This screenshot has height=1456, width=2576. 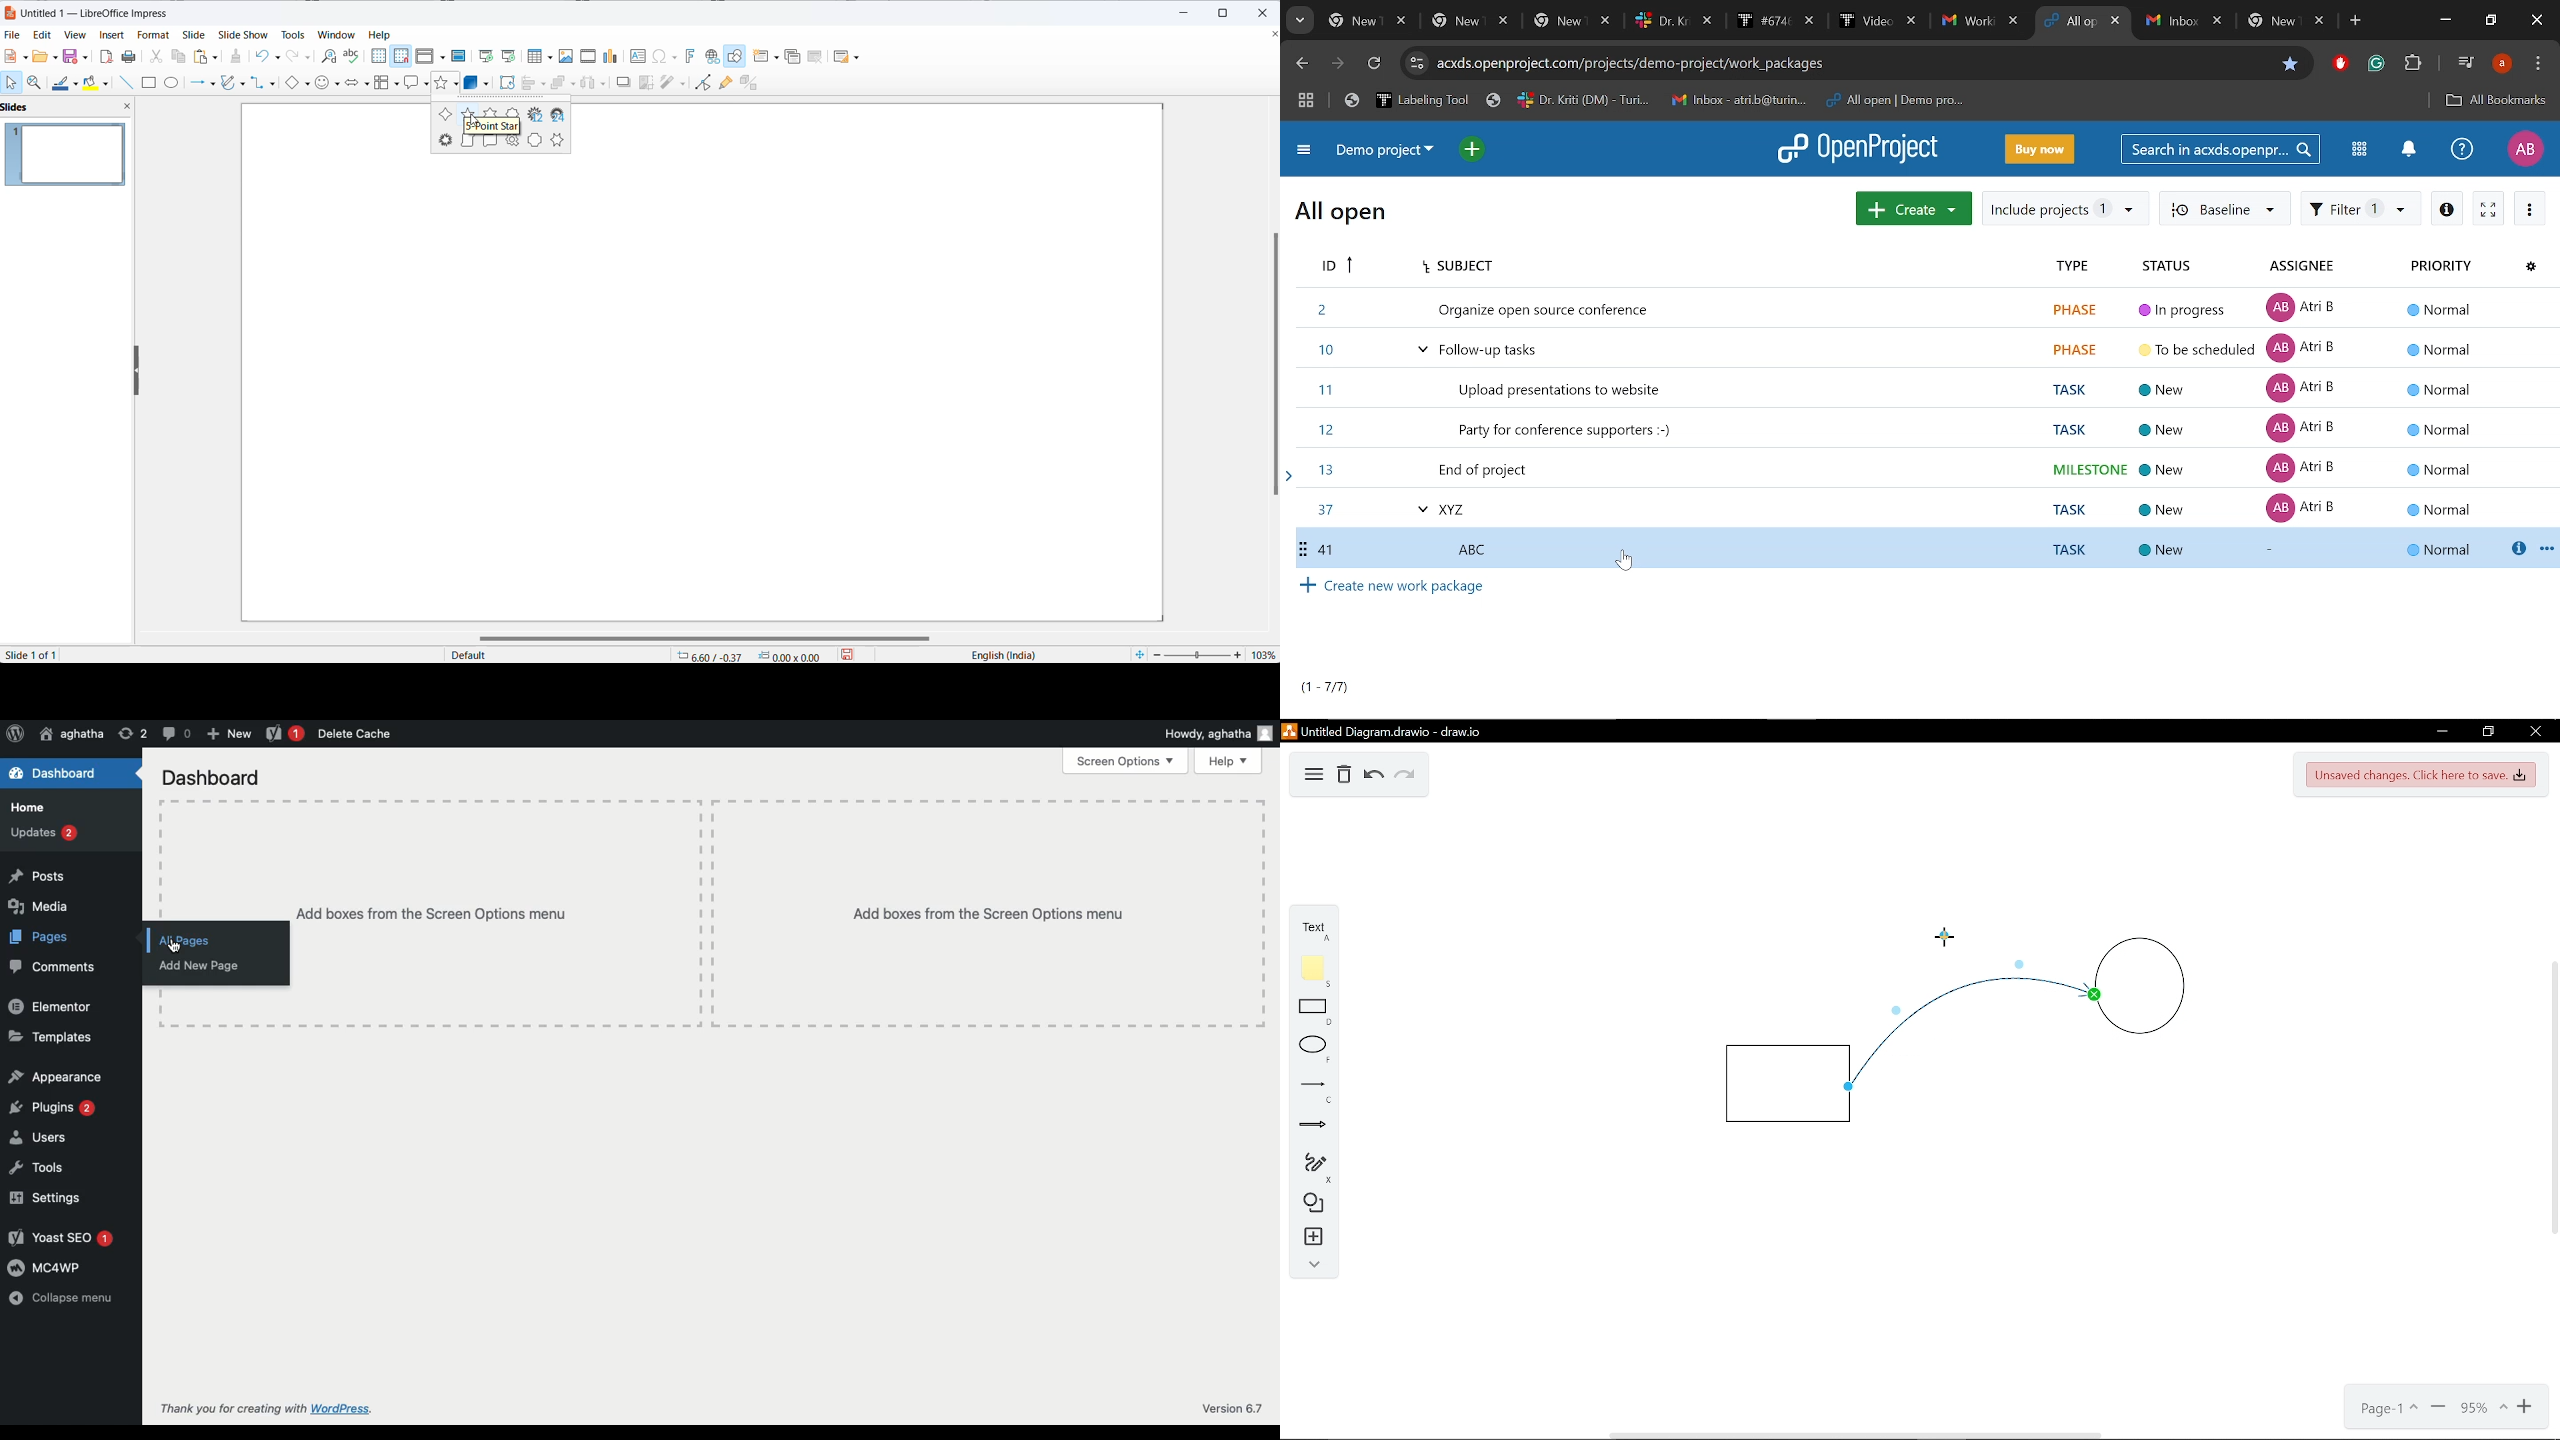 I want to click on clone formatting, so click(x=237, y=56).